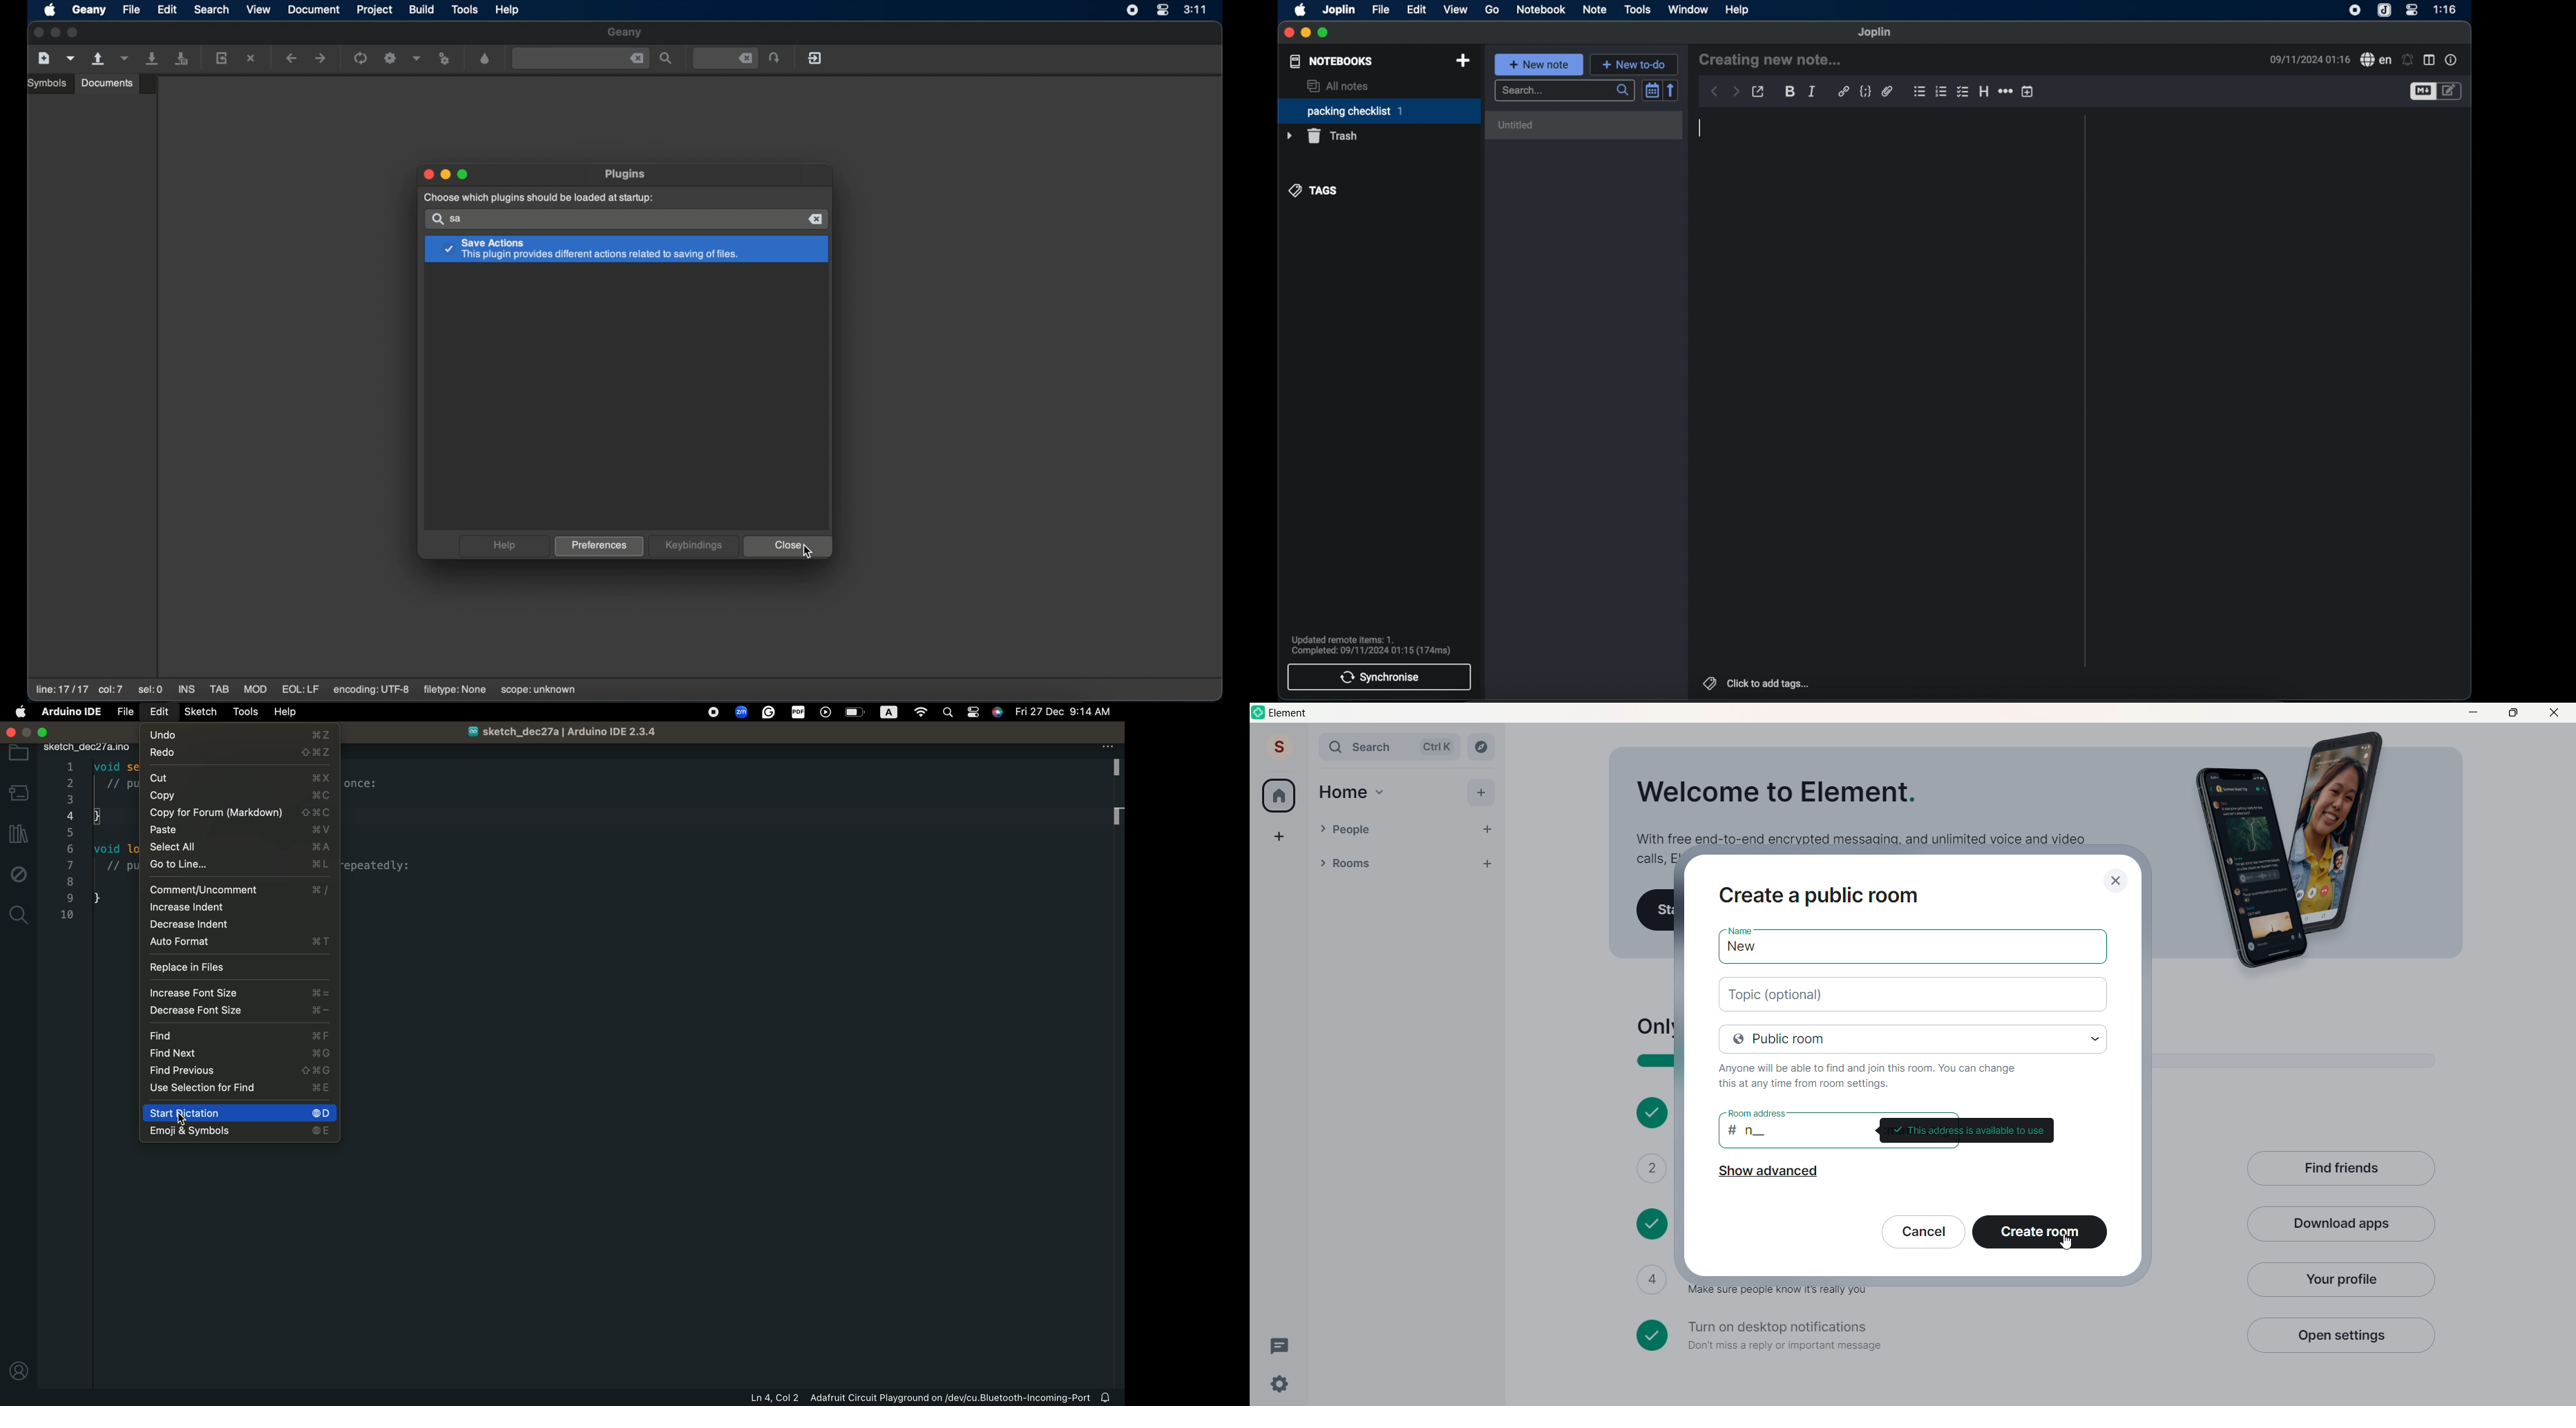 Image resolution: width=2576 pixels, height=1428 pixels. I want to click on Only people invited will be able to find and join this room. You can
change this at any time from room settings., so click(1877, 1075).